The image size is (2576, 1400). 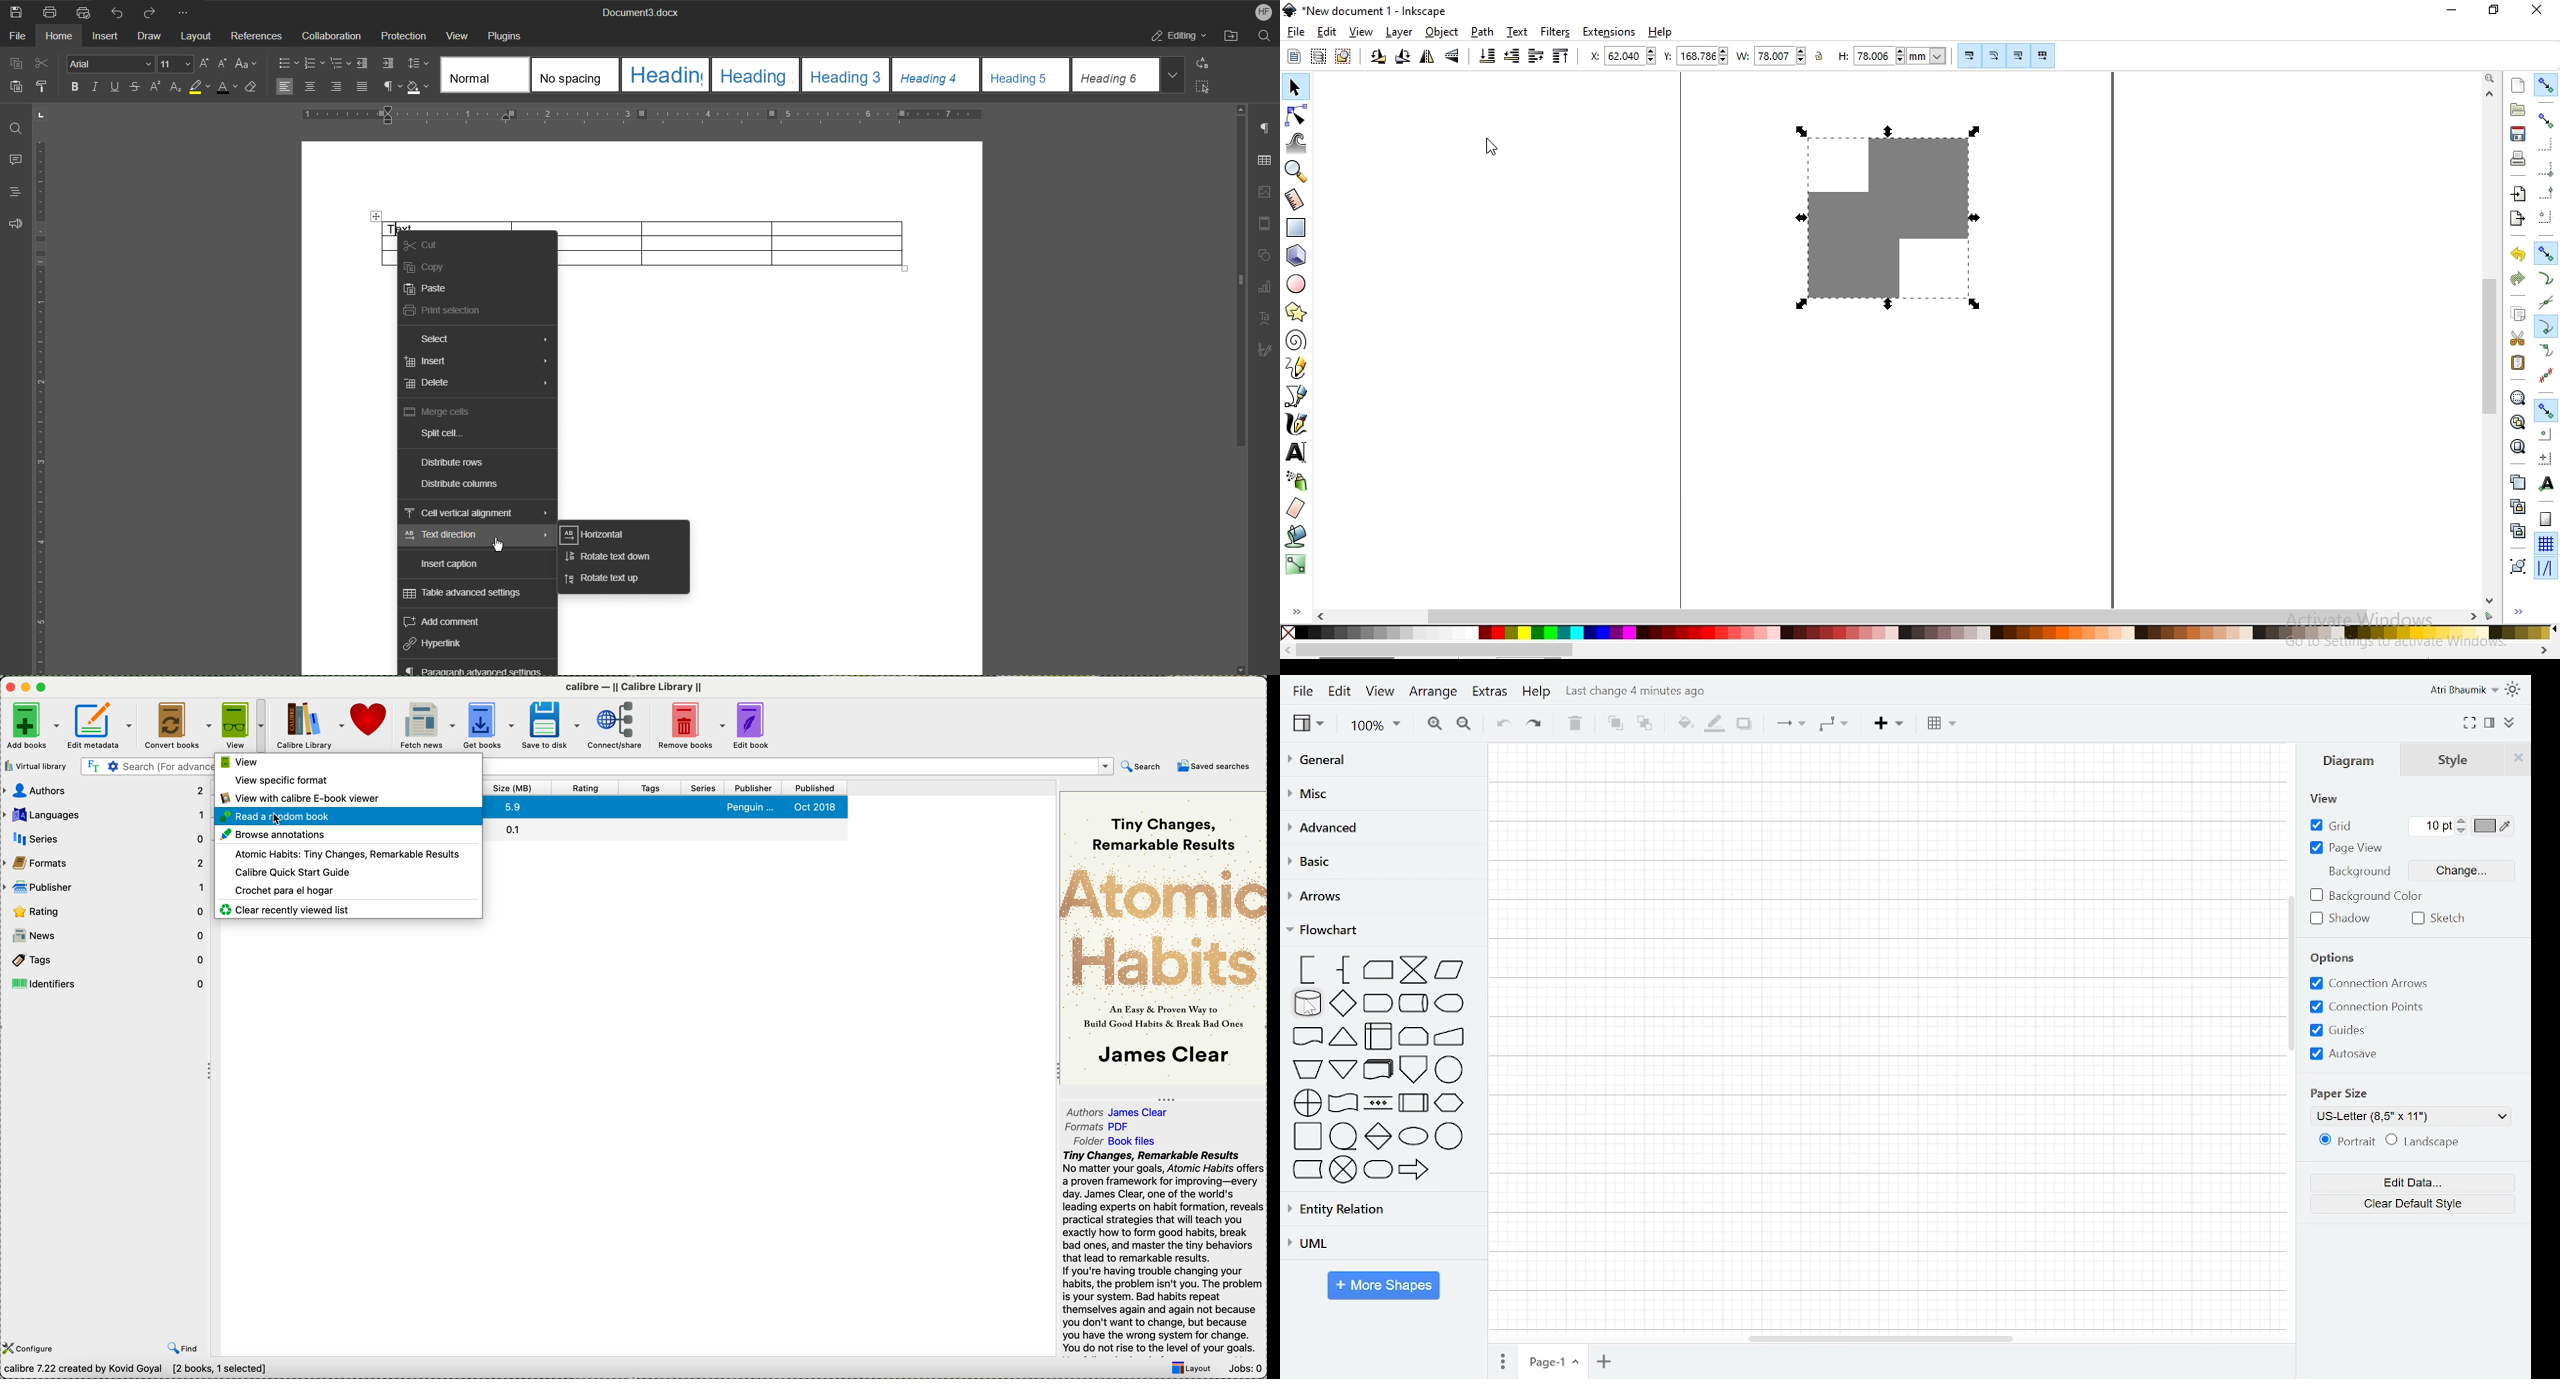 What do you see at coordinates (1190, 1367) in the screenshot?
I see `layout` at bounding box center [1190, 1367].